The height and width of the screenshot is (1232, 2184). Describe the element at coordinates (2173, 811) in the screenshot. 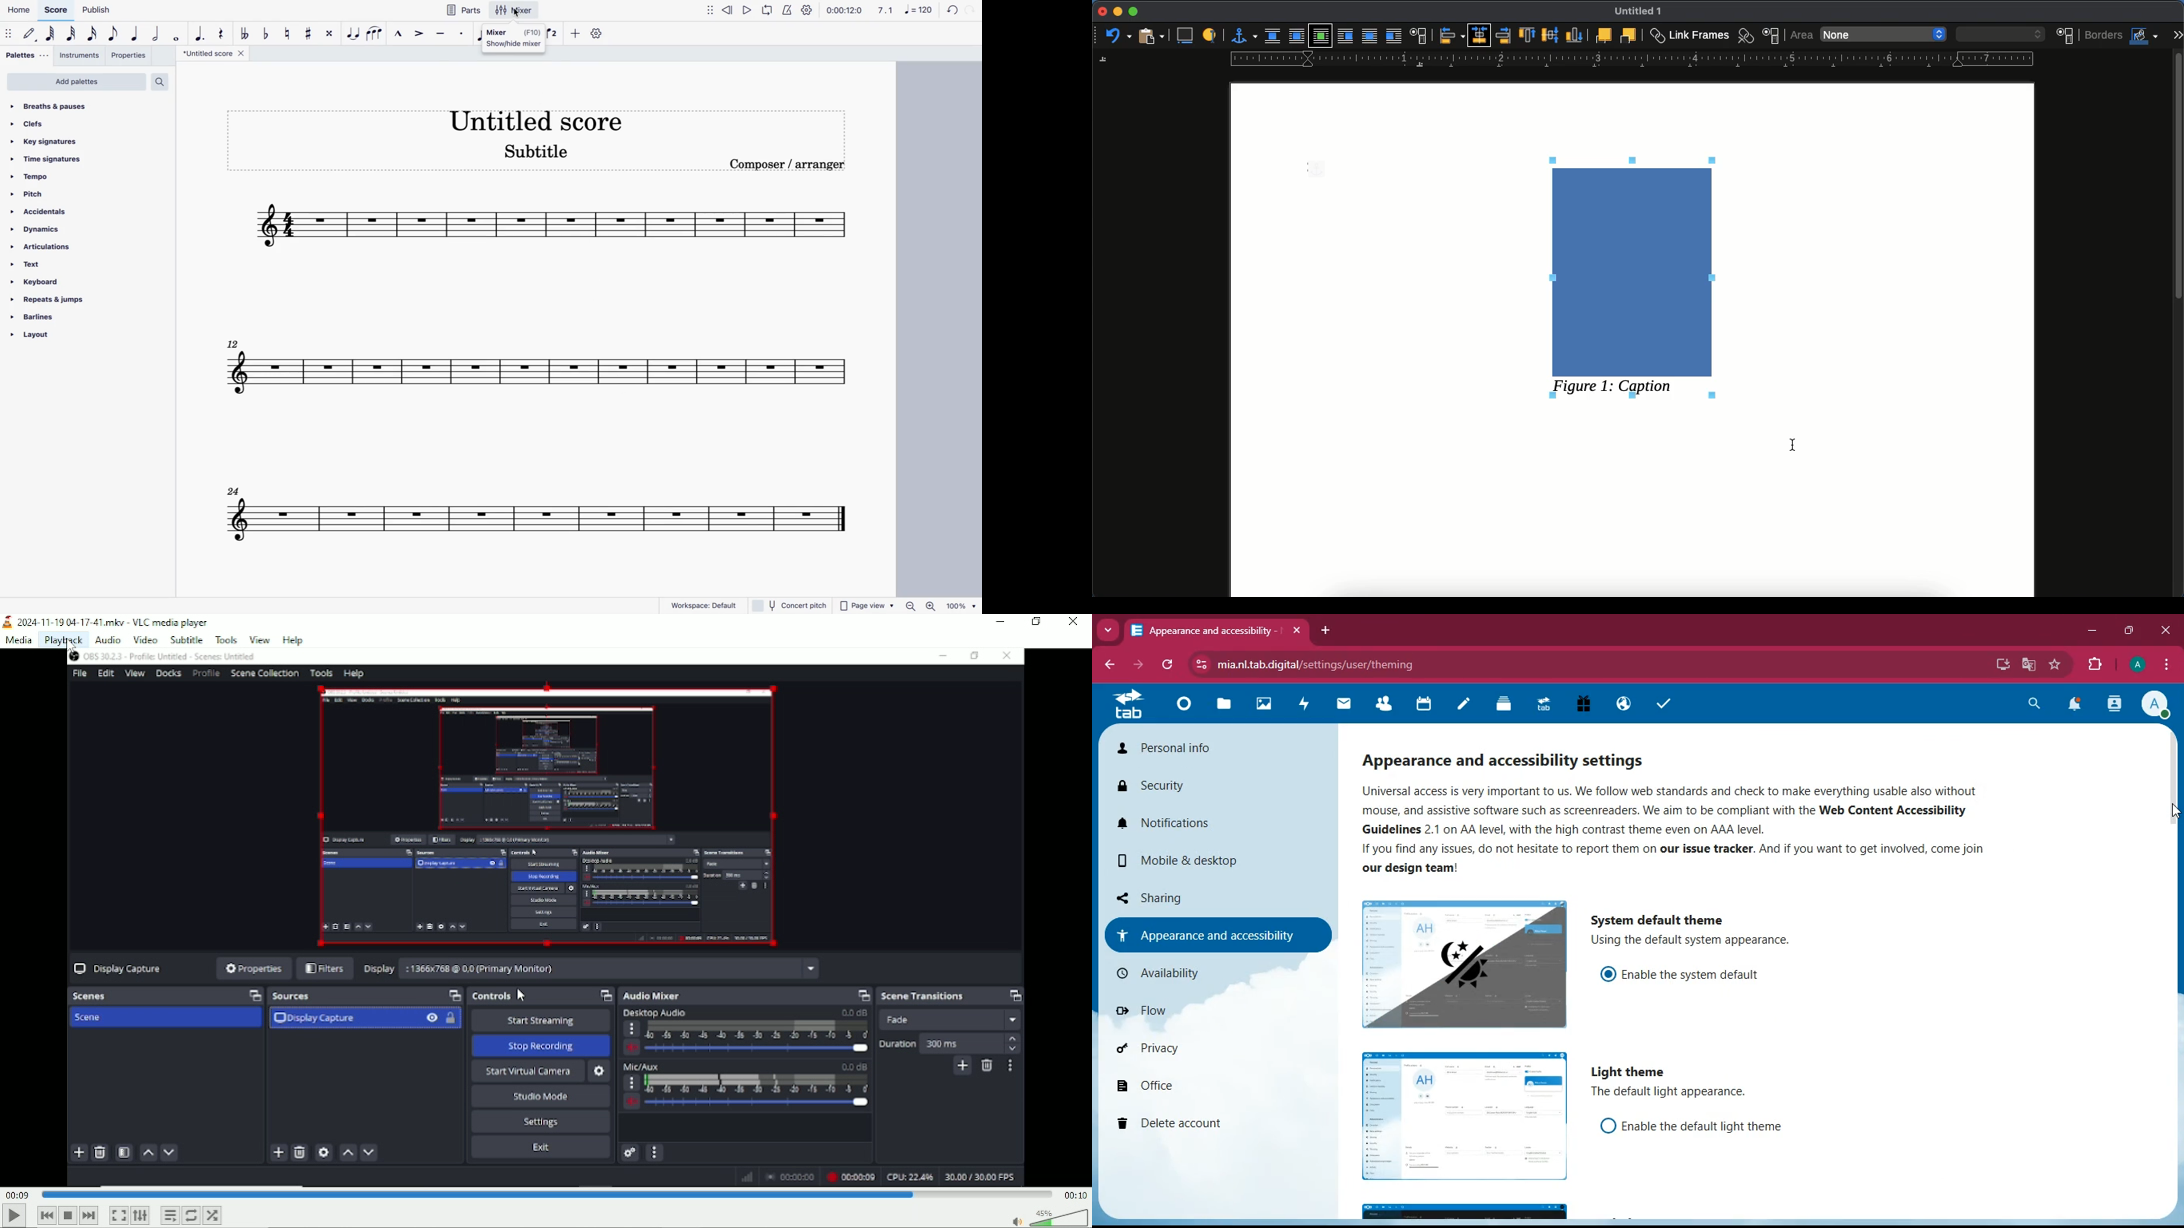

I see `cursor` at that location.